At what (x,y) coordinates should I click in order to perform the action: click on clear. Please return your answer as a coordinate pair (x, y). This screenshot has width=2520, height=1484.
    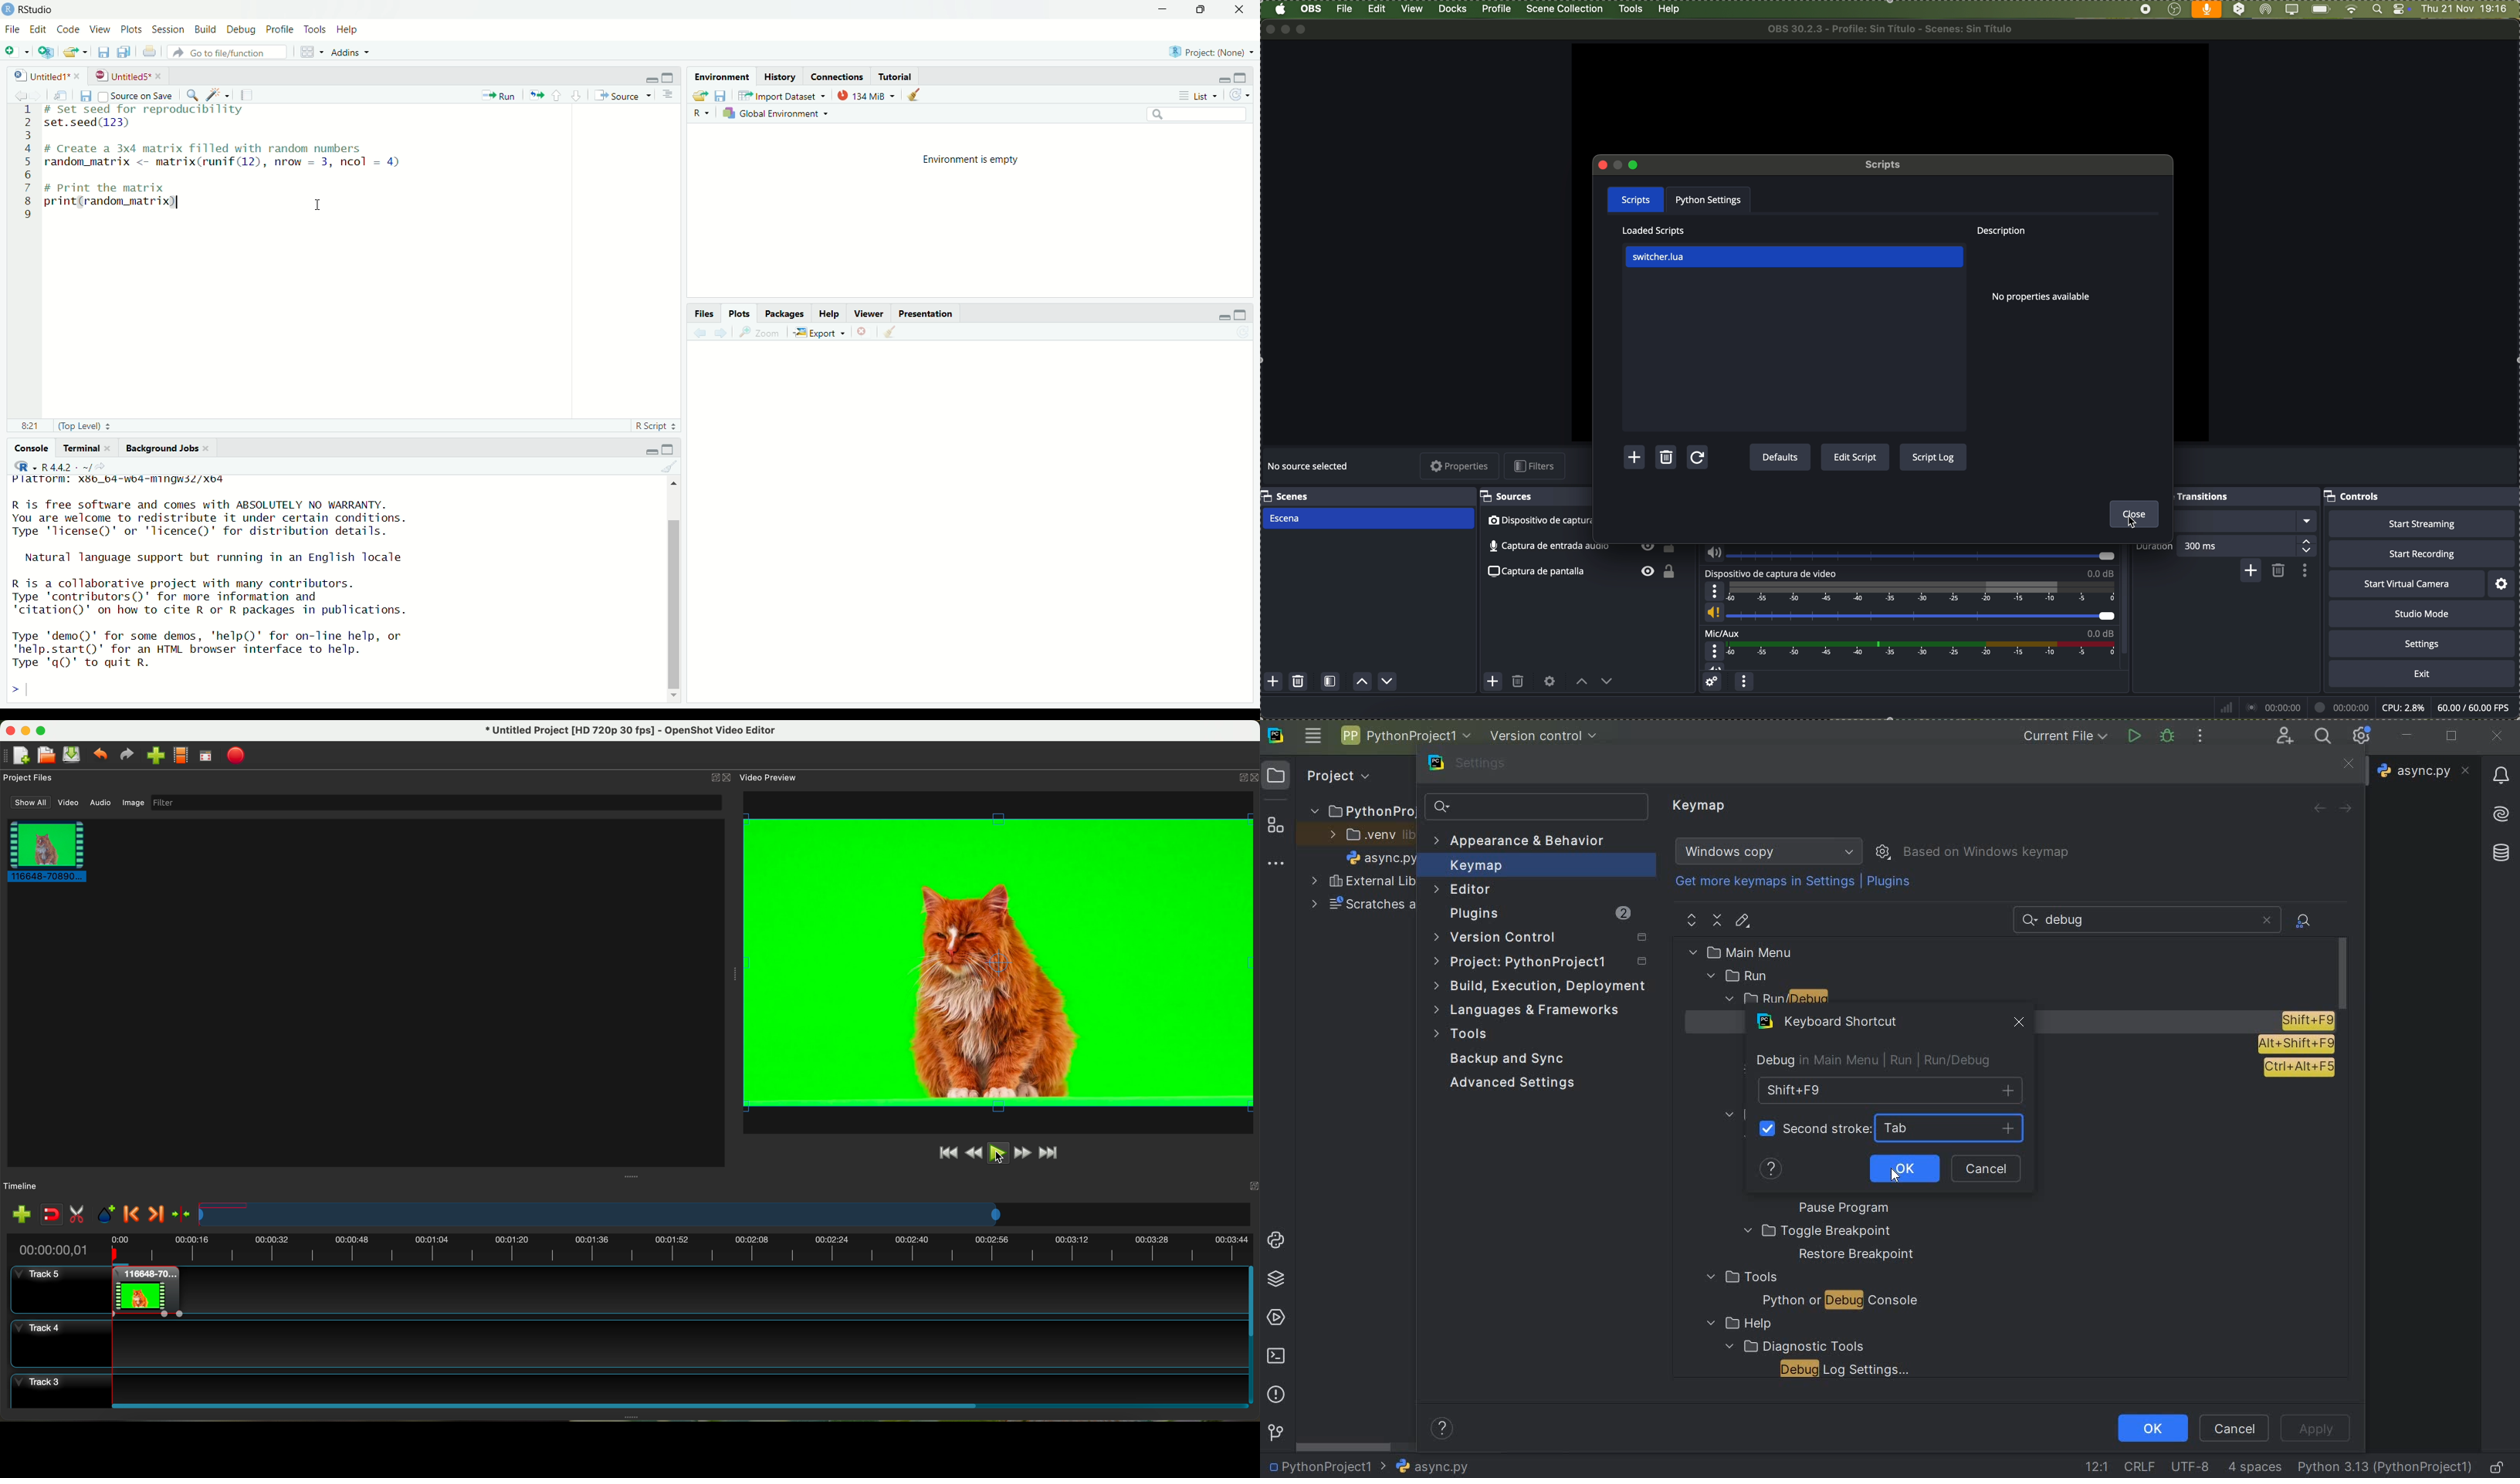
    Looking at the image, I should click on (915, 96).